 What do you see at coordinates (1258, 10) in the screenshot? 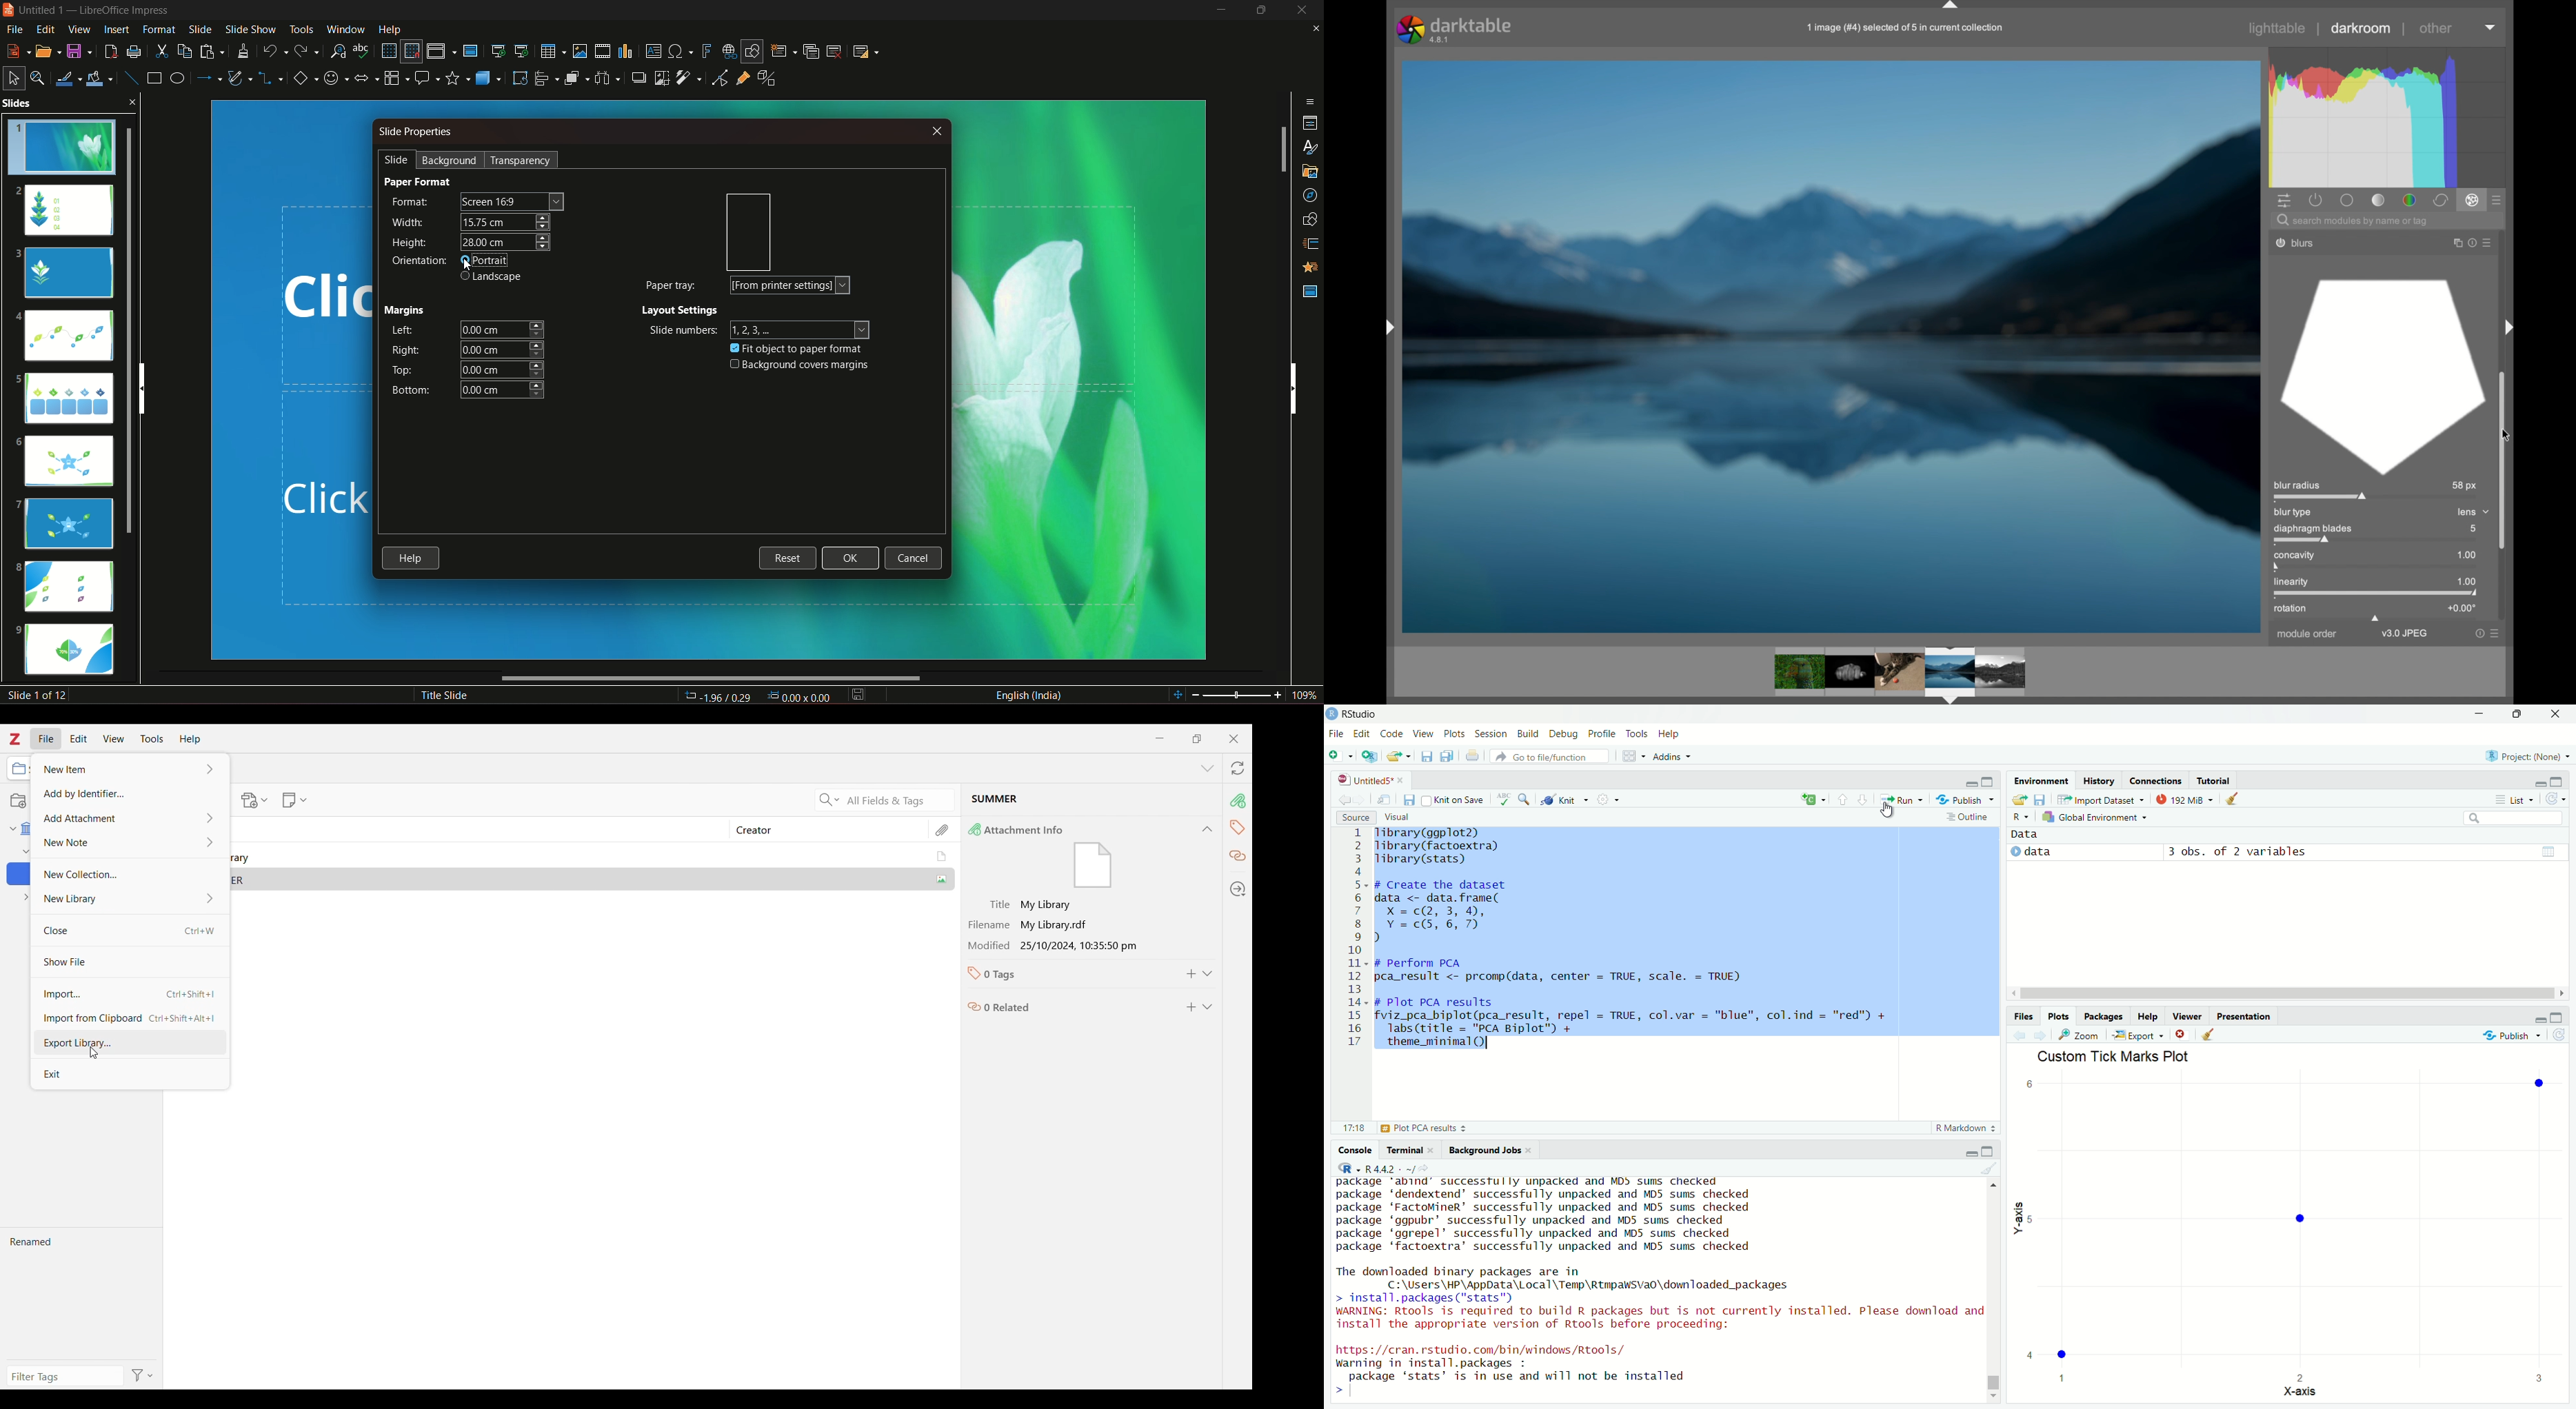
I see `hide` at bounding box center [1258, 10].